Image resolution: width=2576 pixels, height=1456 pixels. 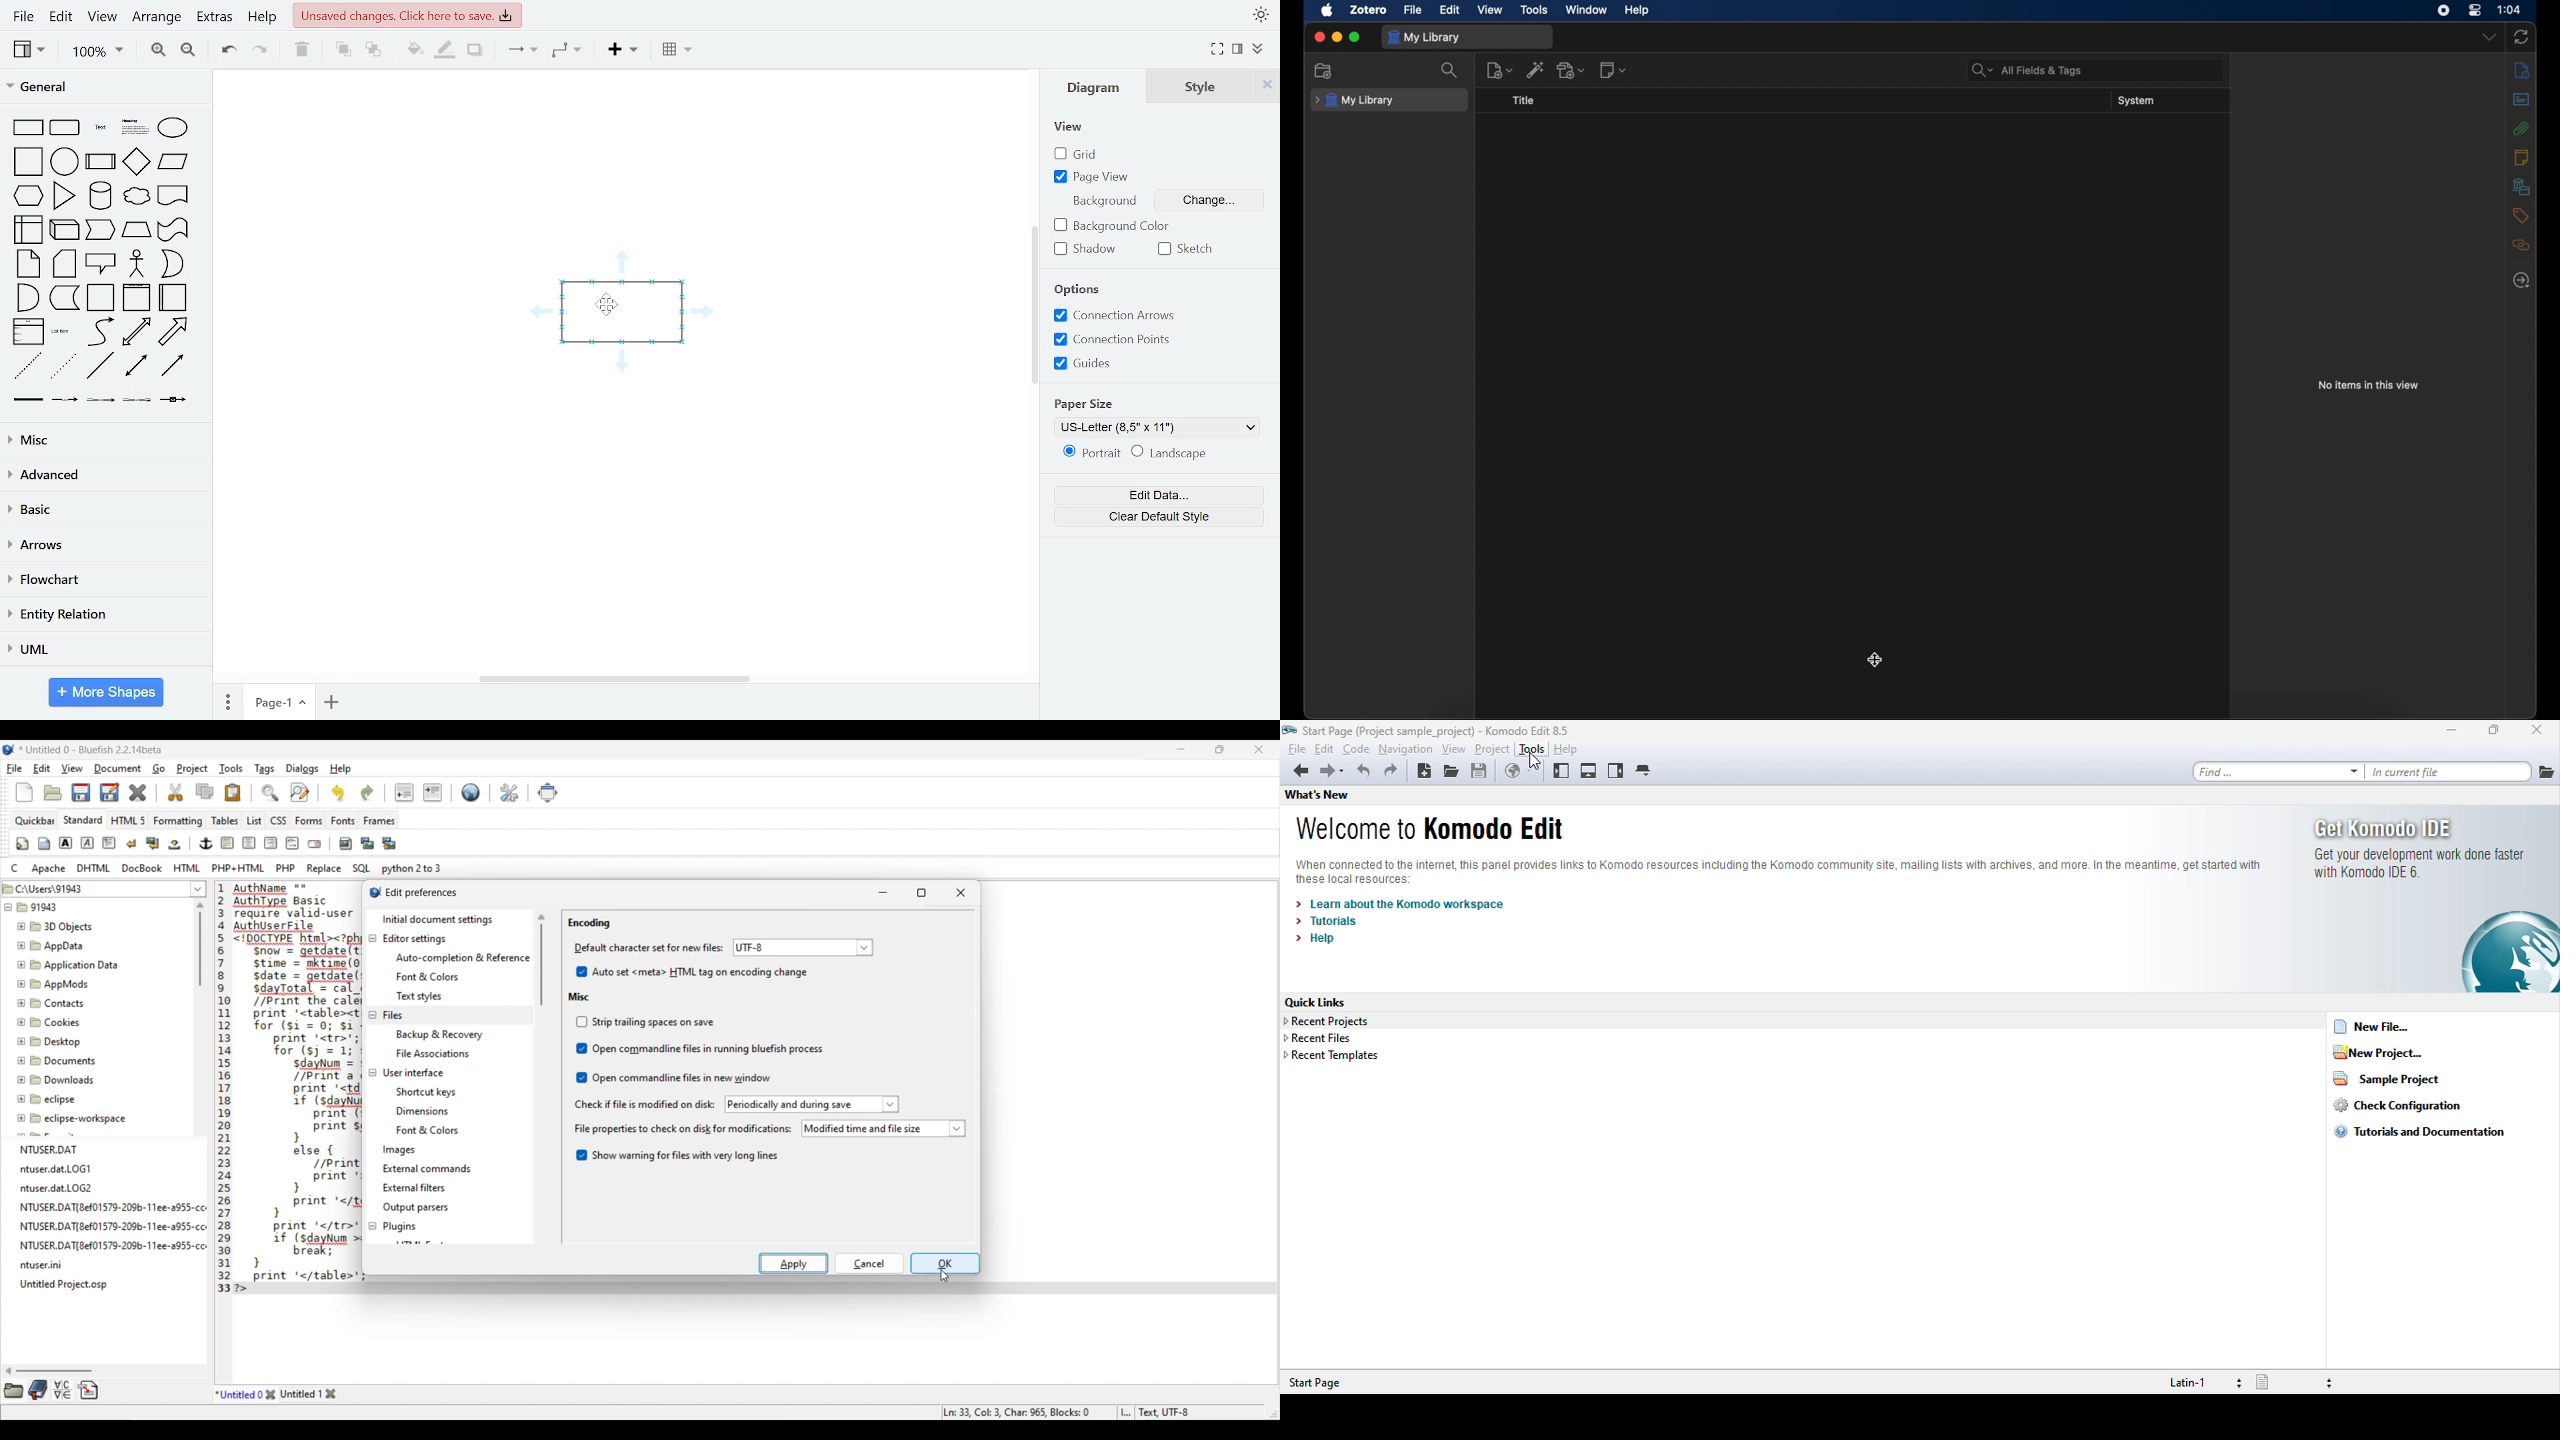 I want to click on File menu, so click(x=15, y=769).